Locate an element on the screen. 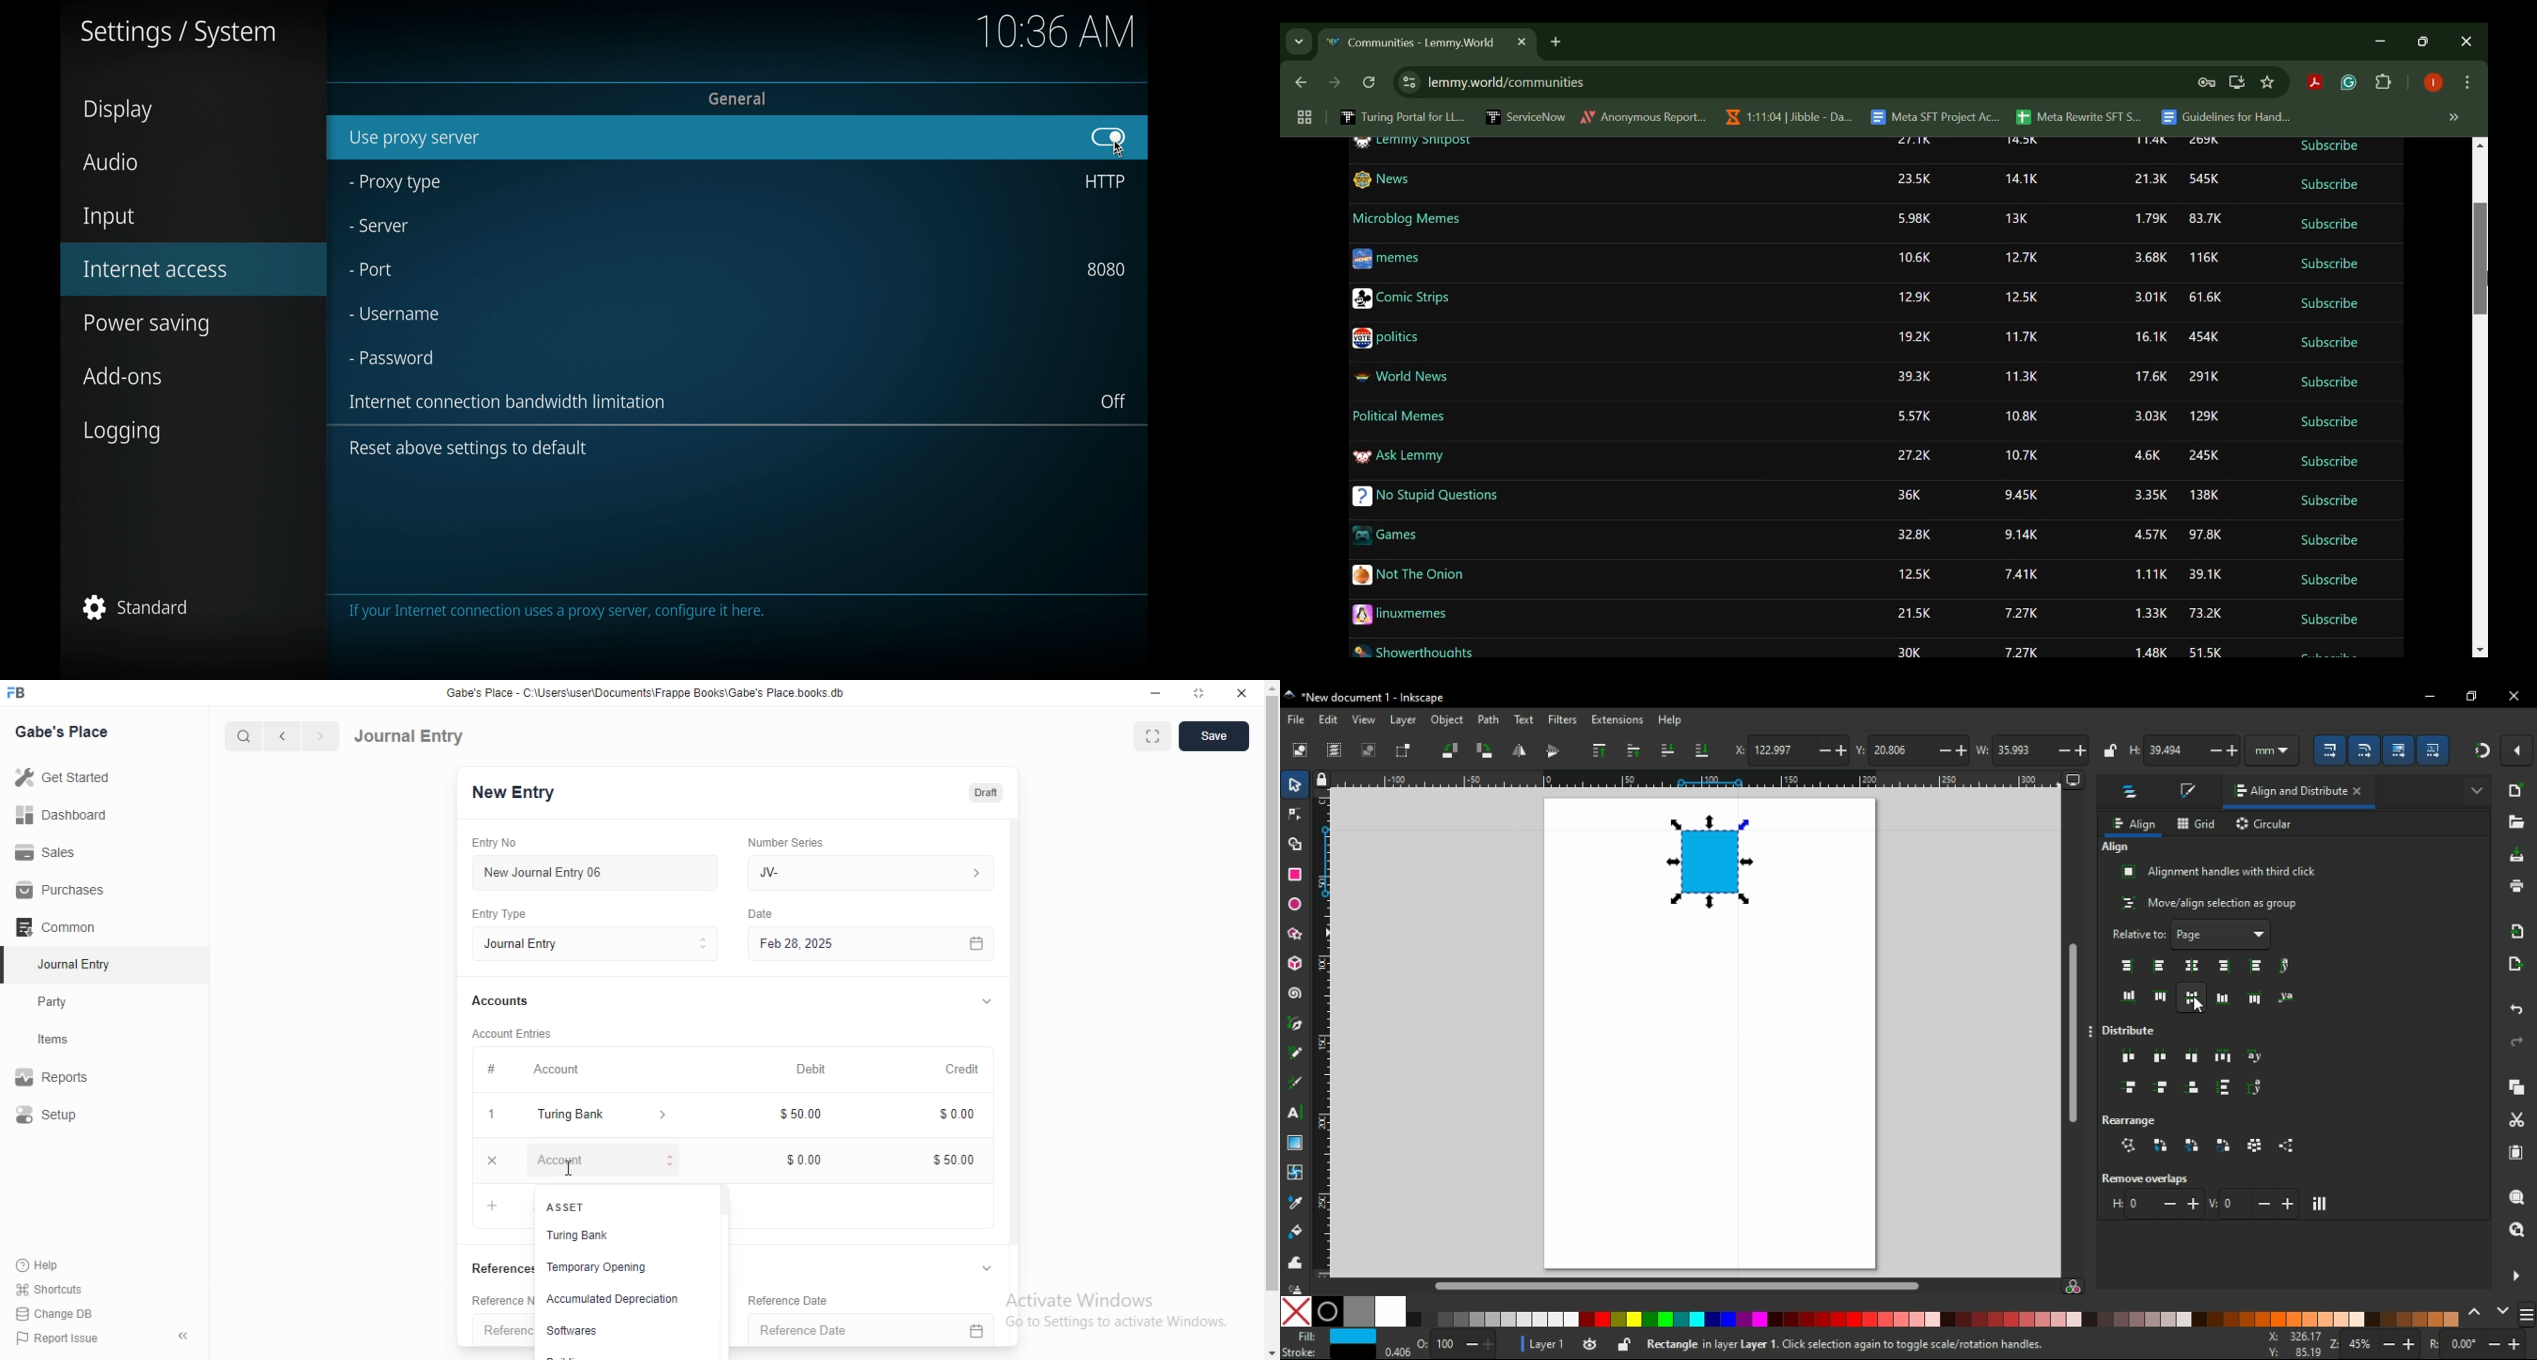 The width and height of the screenshot is (2548, 1372). object is located at coordinates (1446, 719).